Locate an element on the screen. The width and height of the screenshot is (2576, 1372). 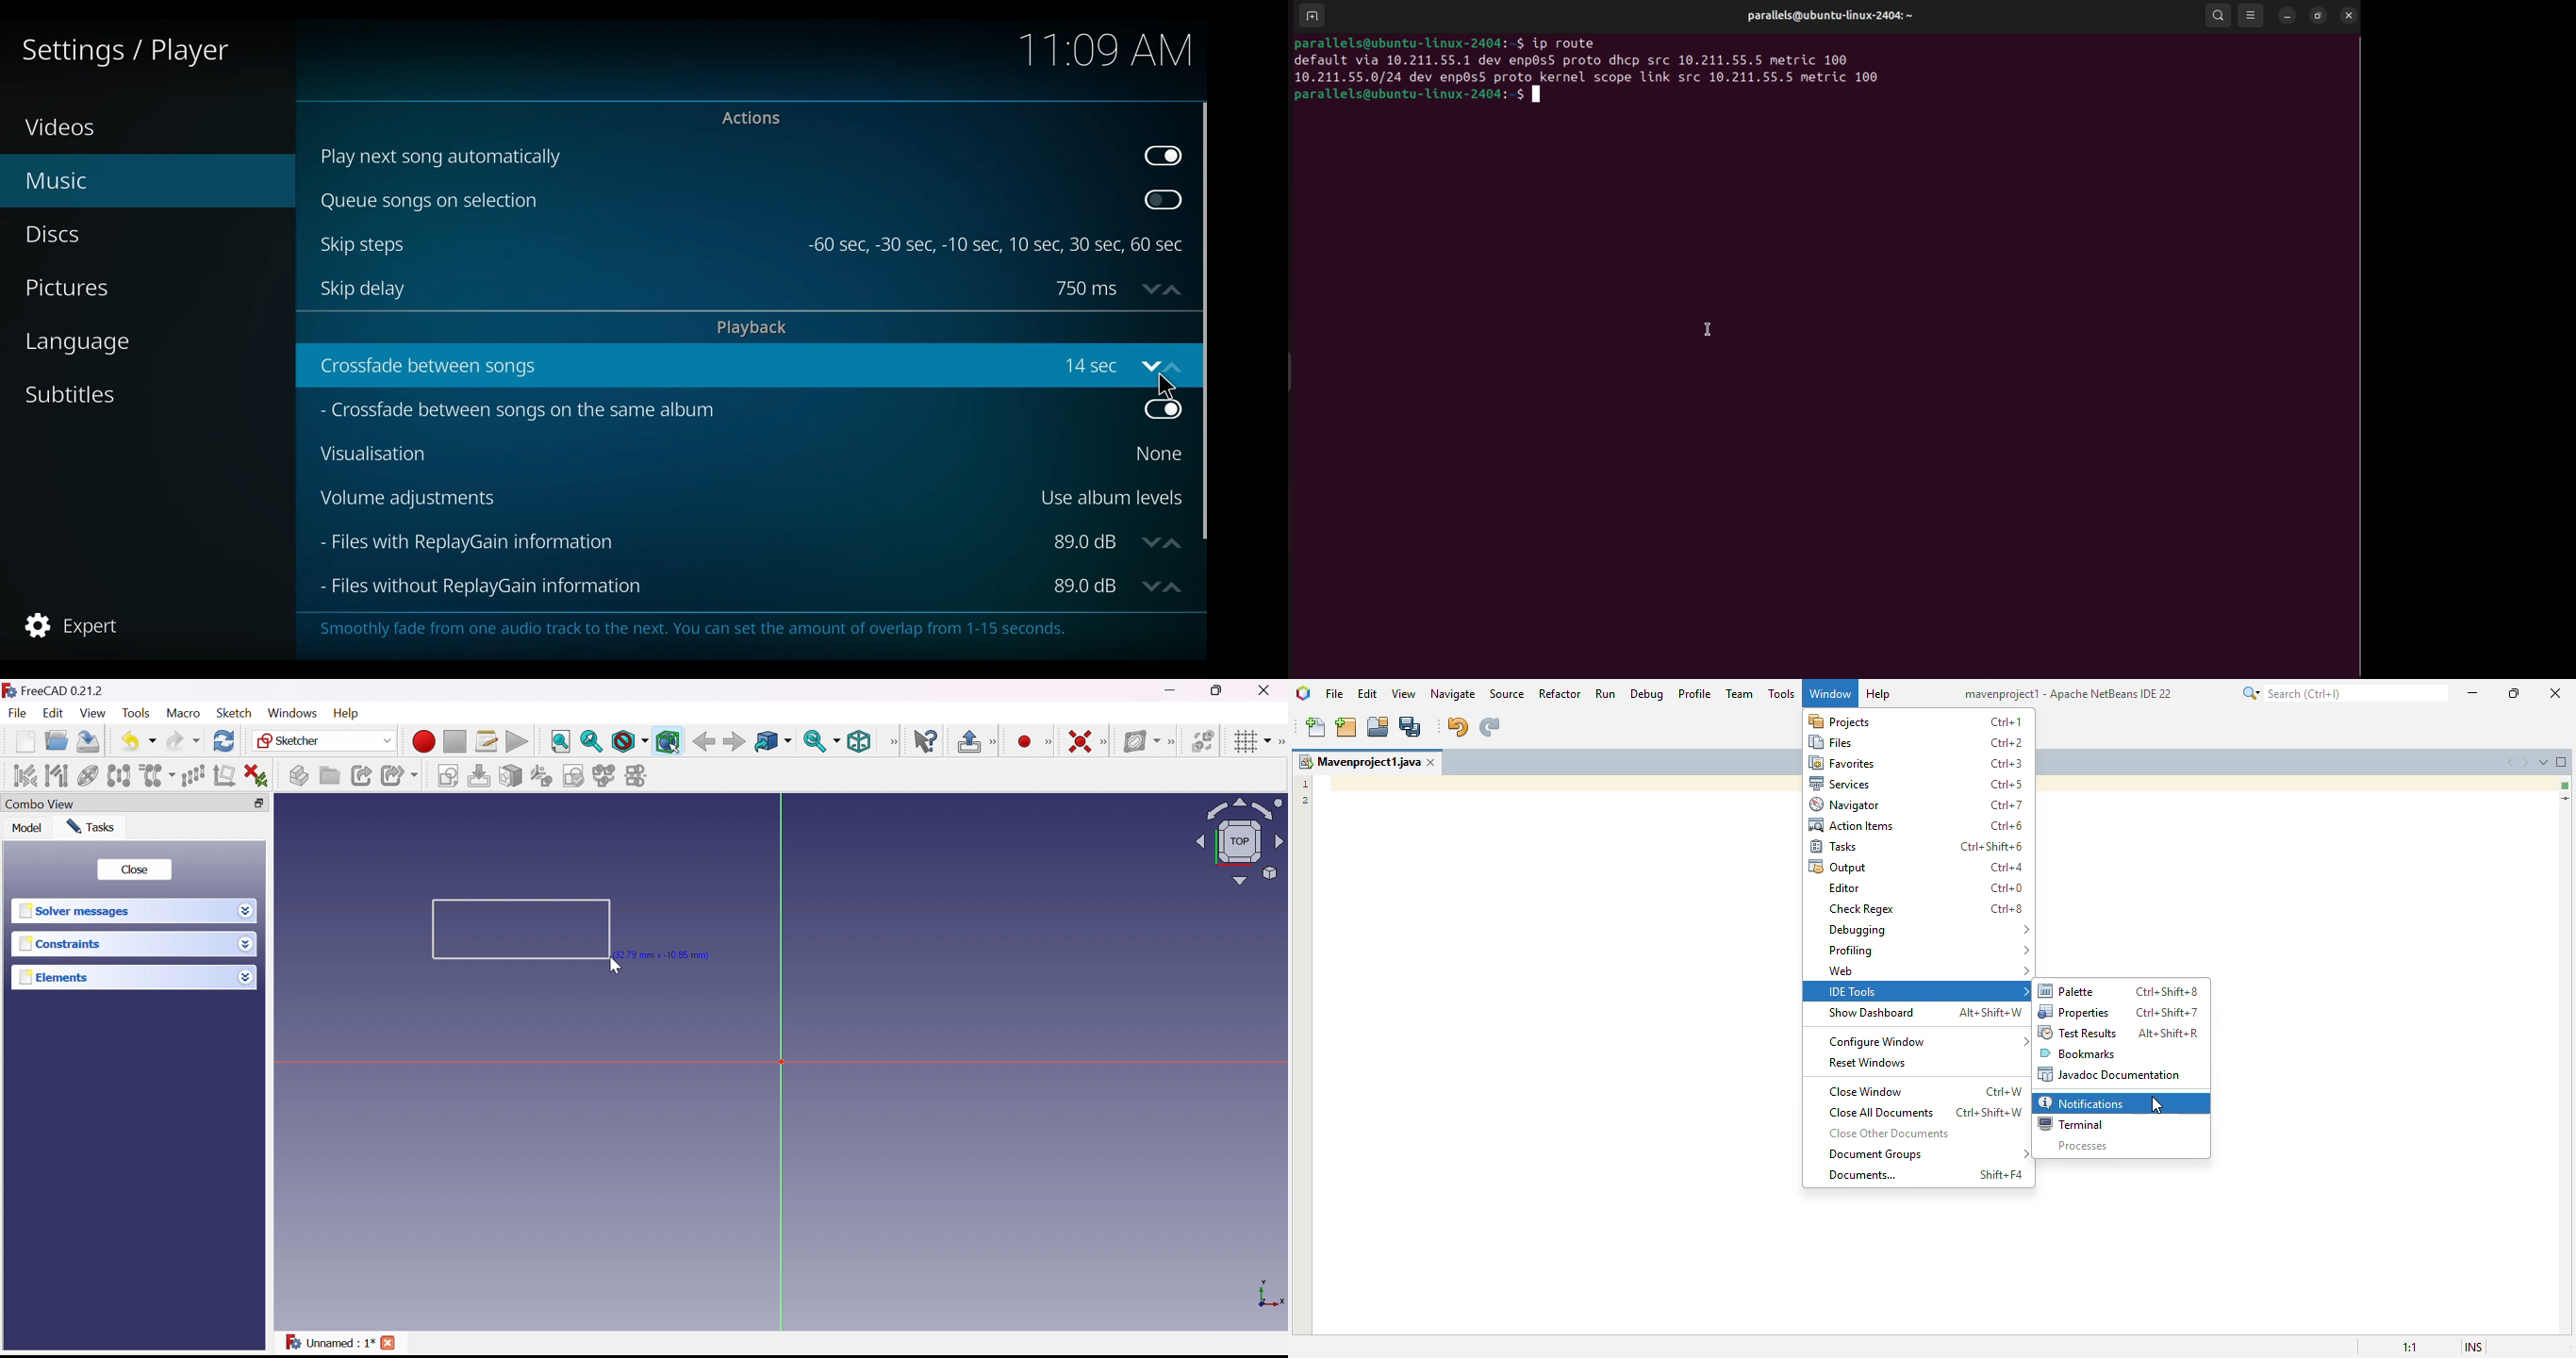
Queue songs on selection is located at coordinates (725, 202).